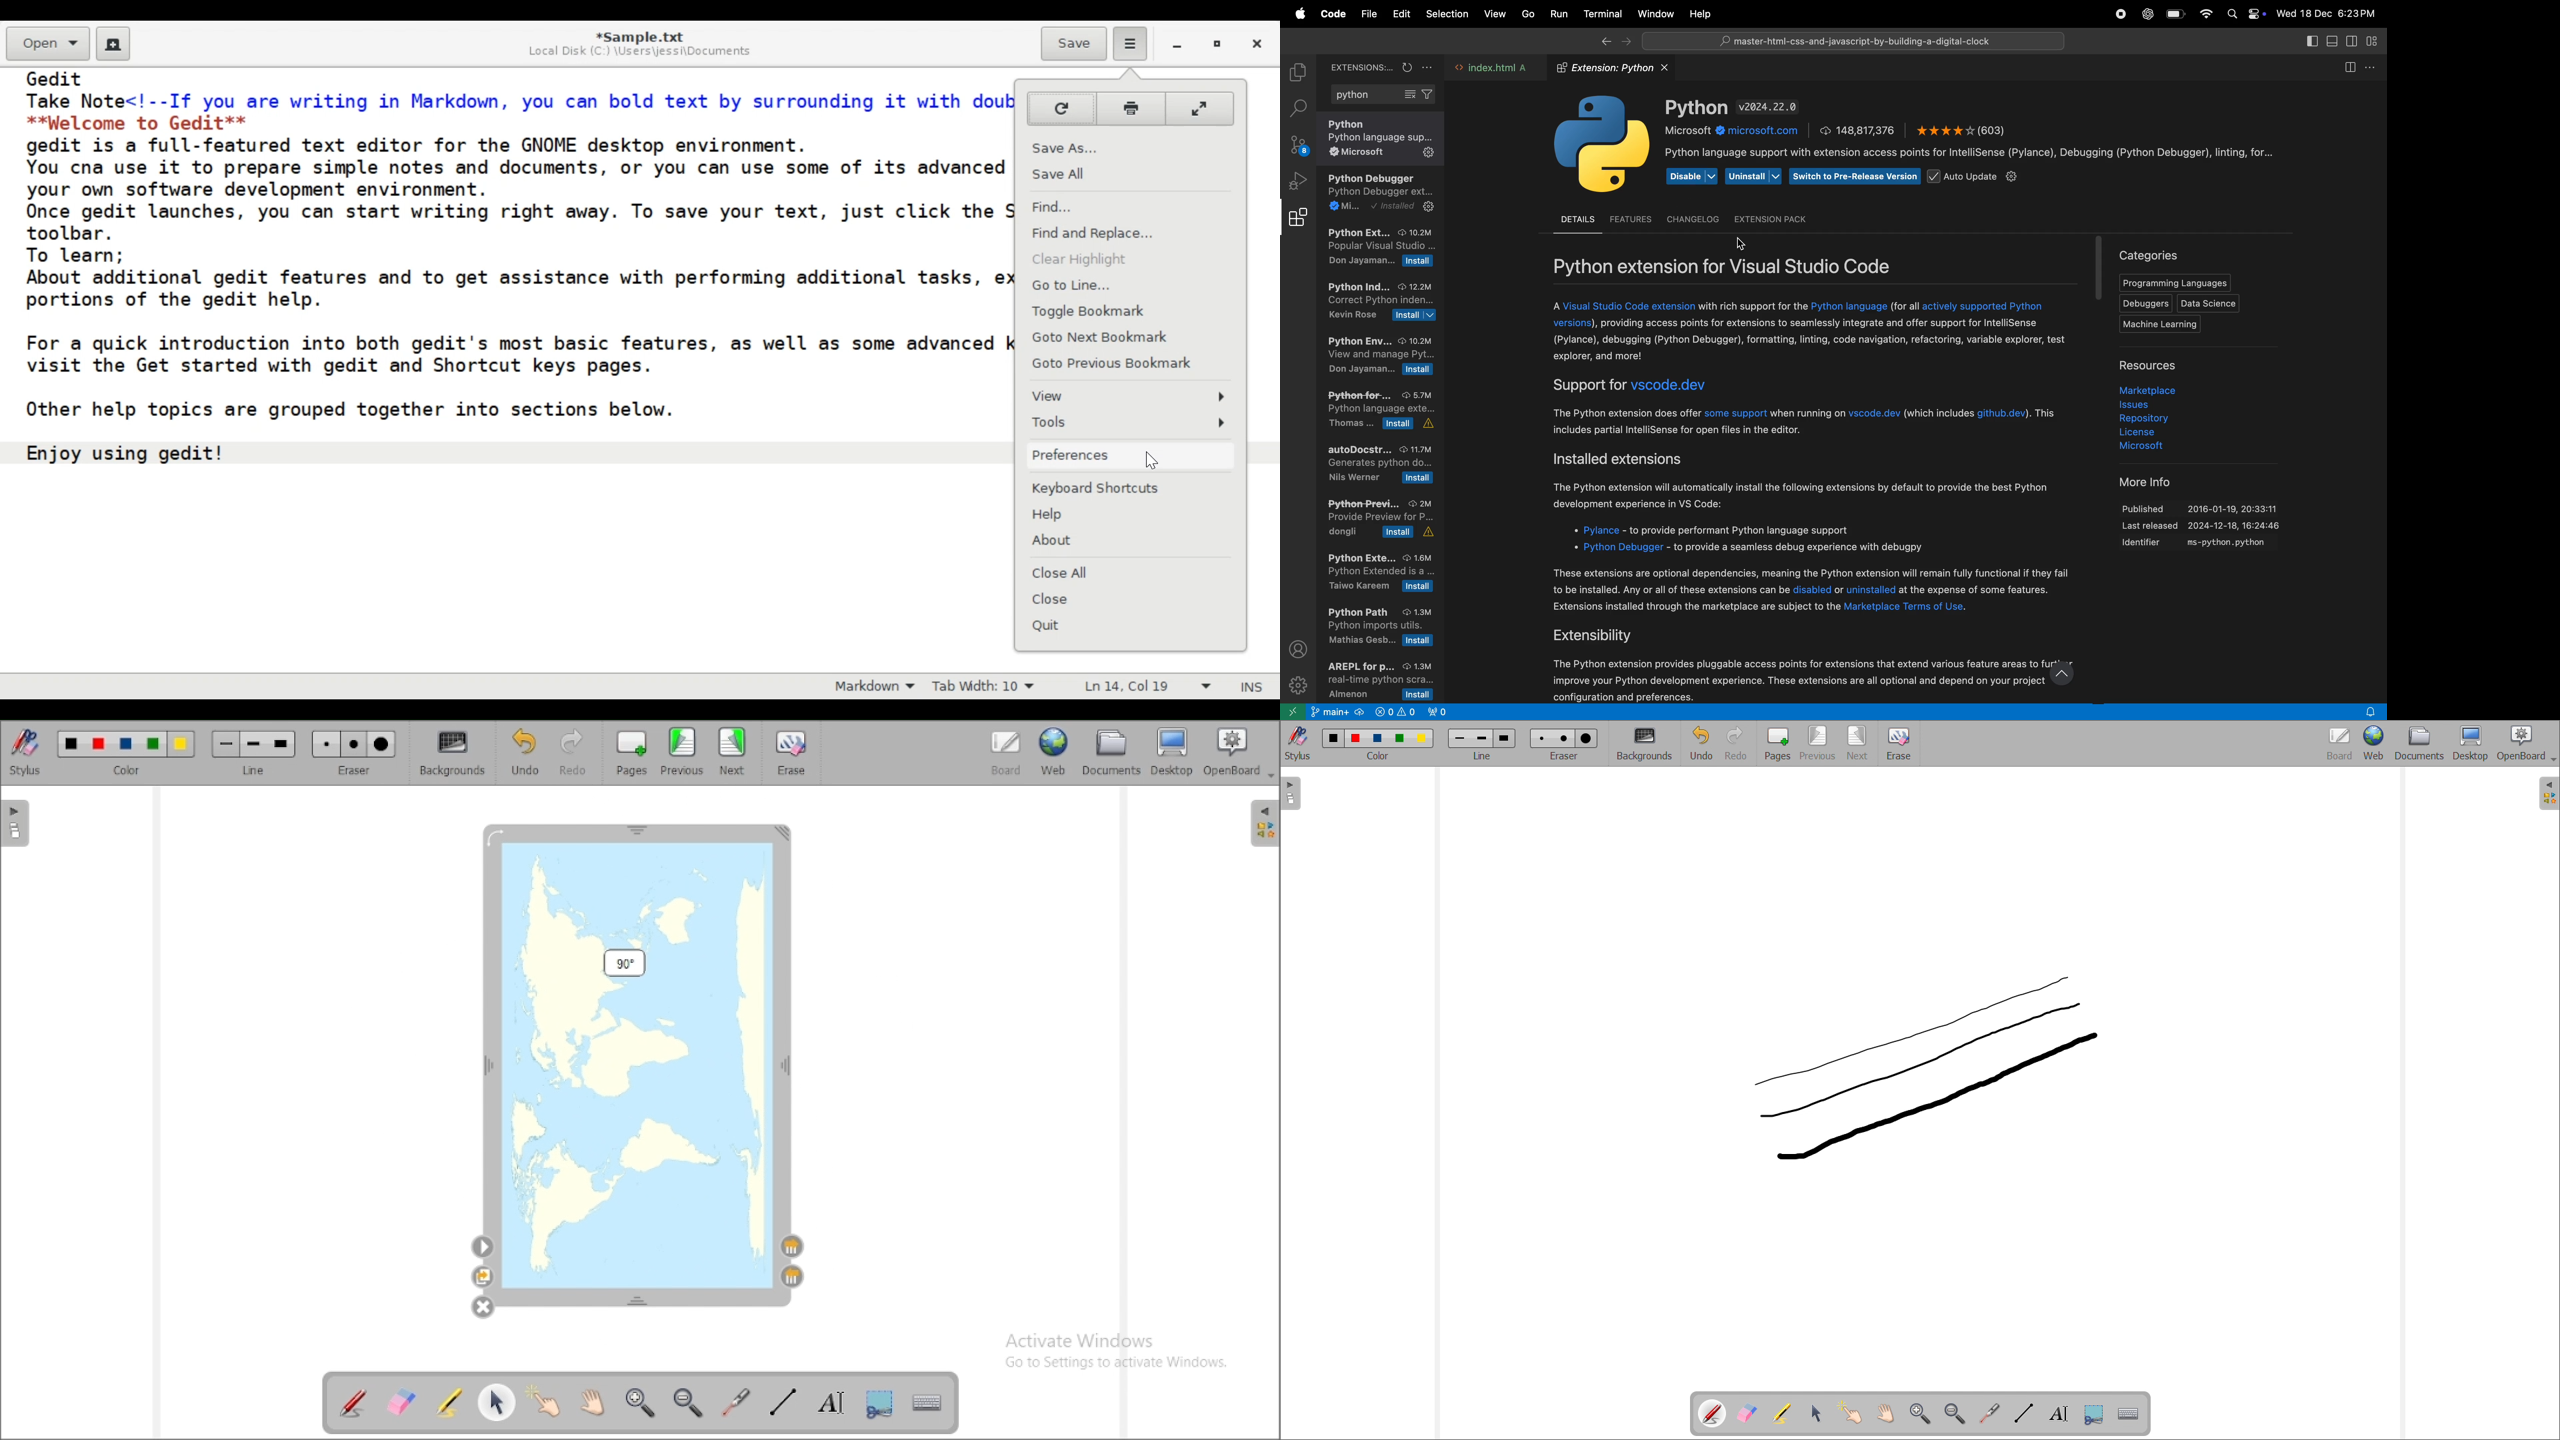  Describe the element at coordinates (2094, 1414) in the screenshot. I see `capture part of the screen` at that location.